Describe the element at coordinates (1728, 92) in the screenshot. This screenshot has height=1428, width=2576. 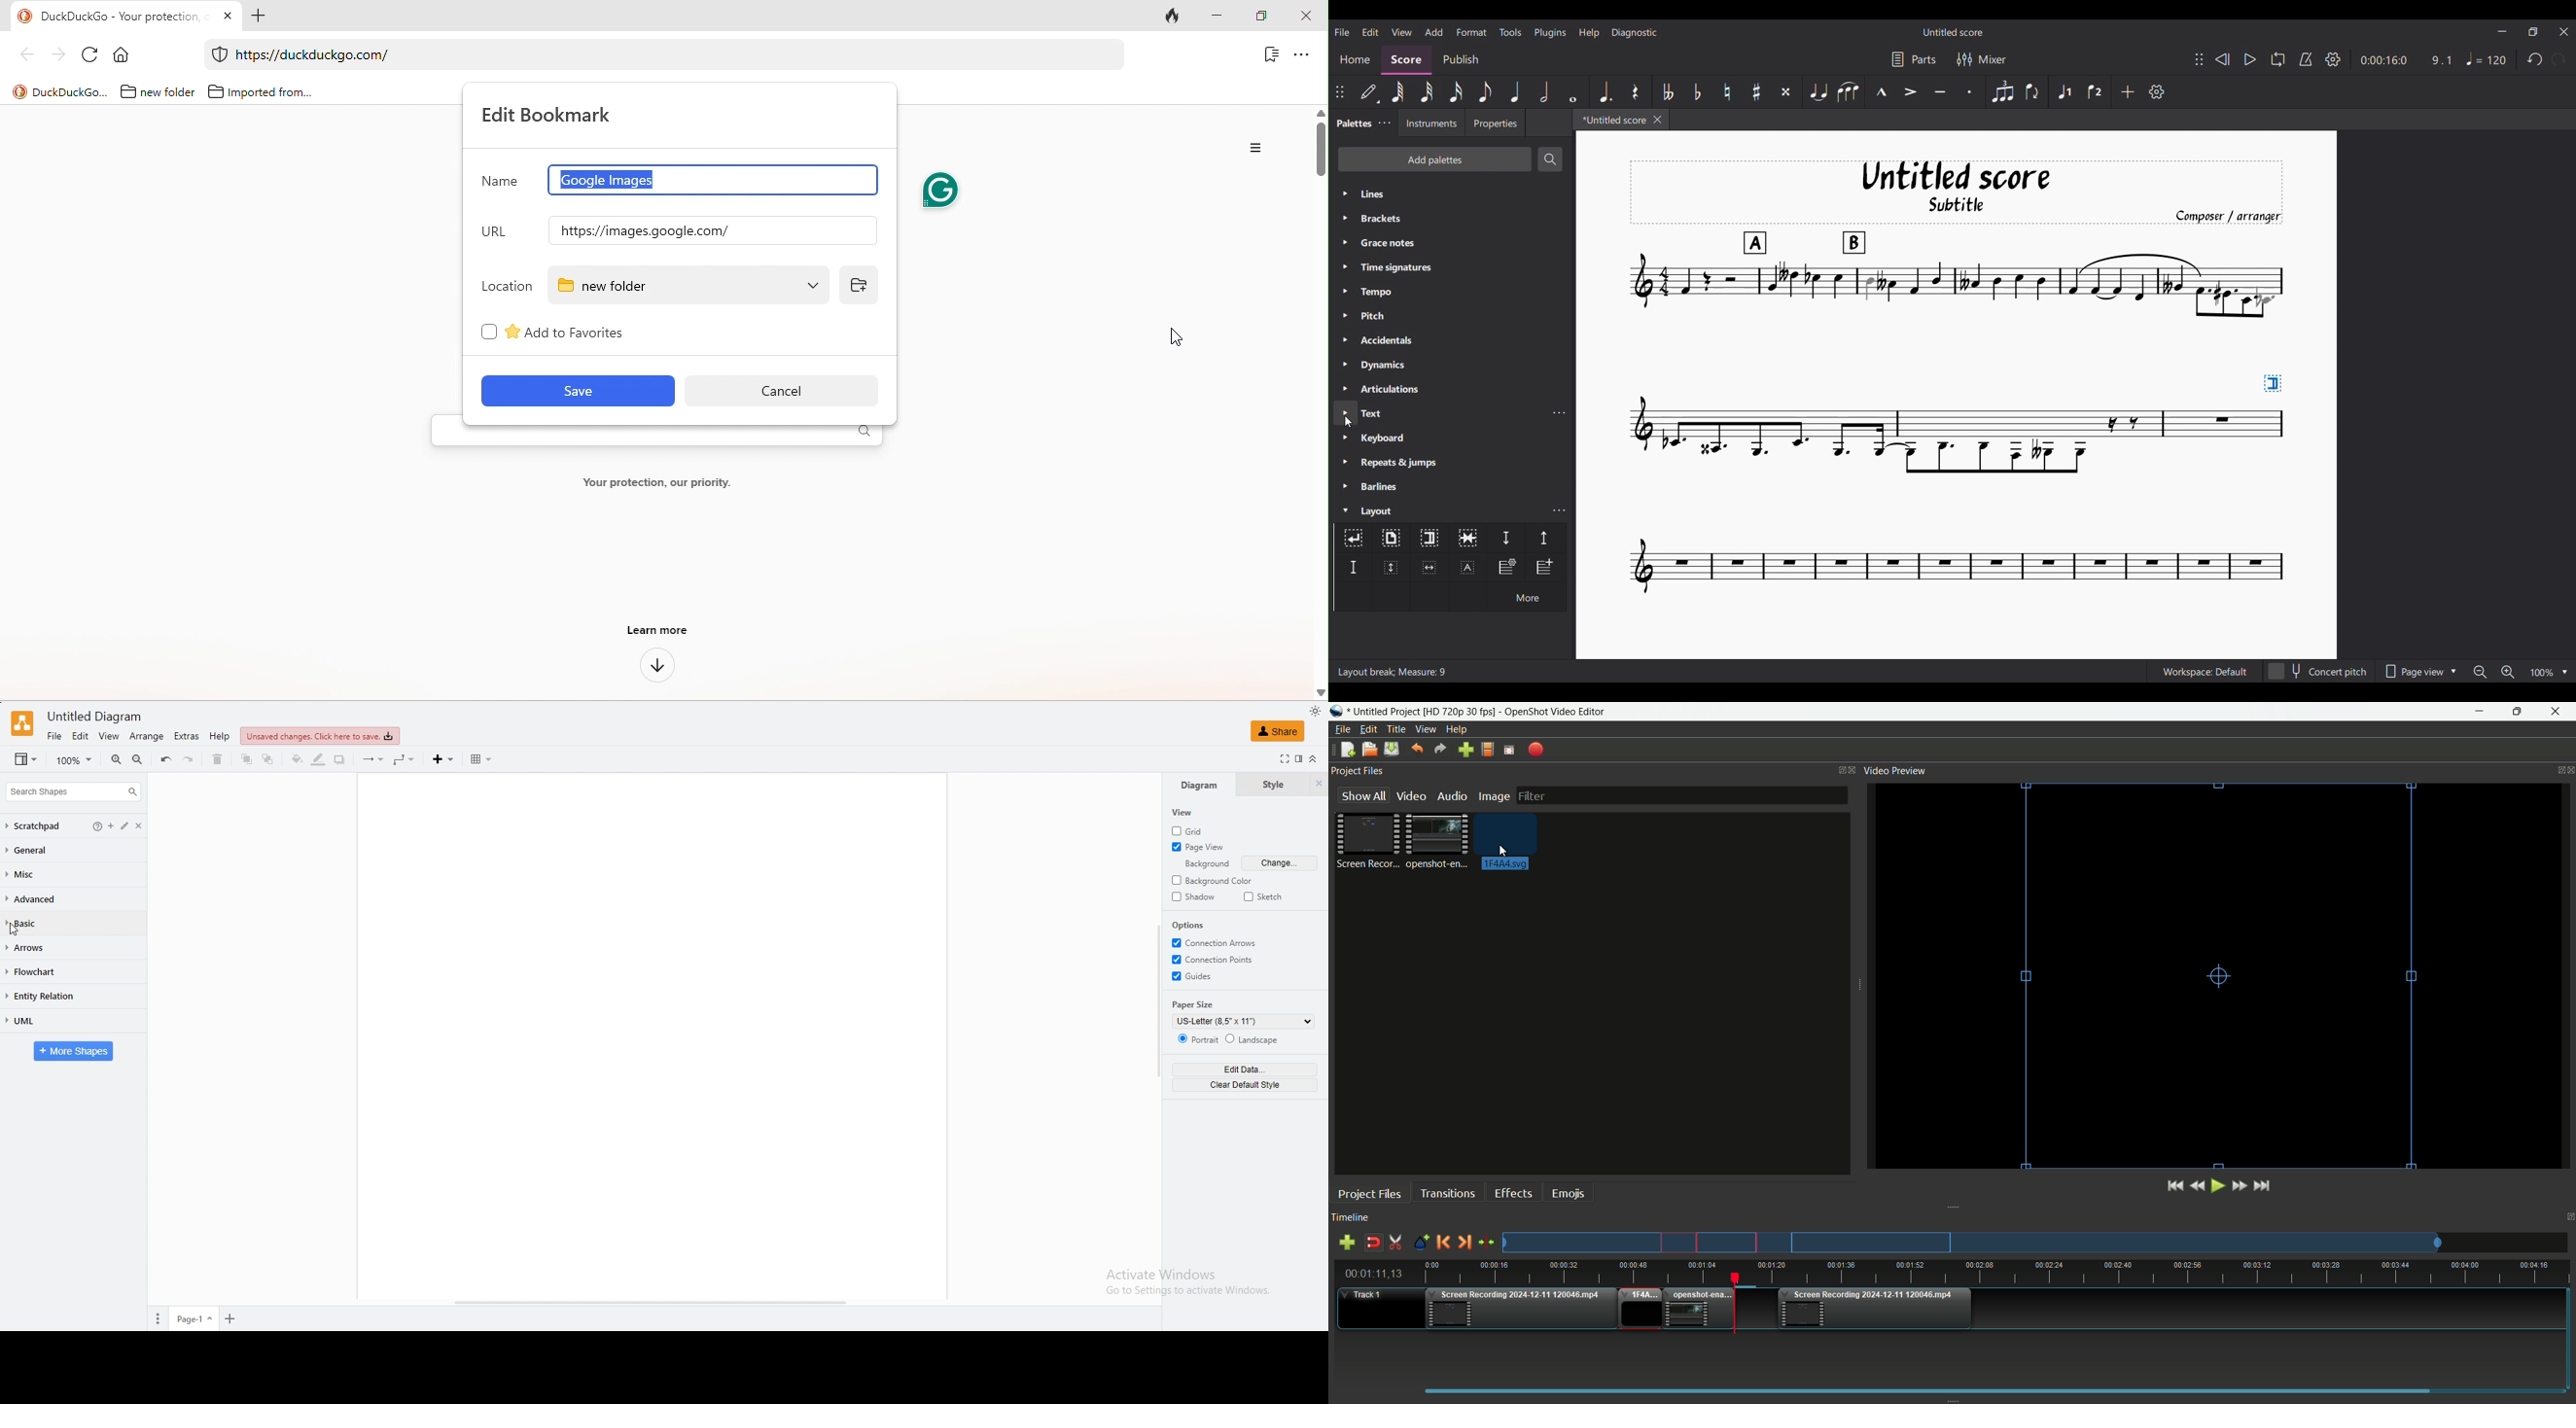
I see `Toggle natural` at that location.